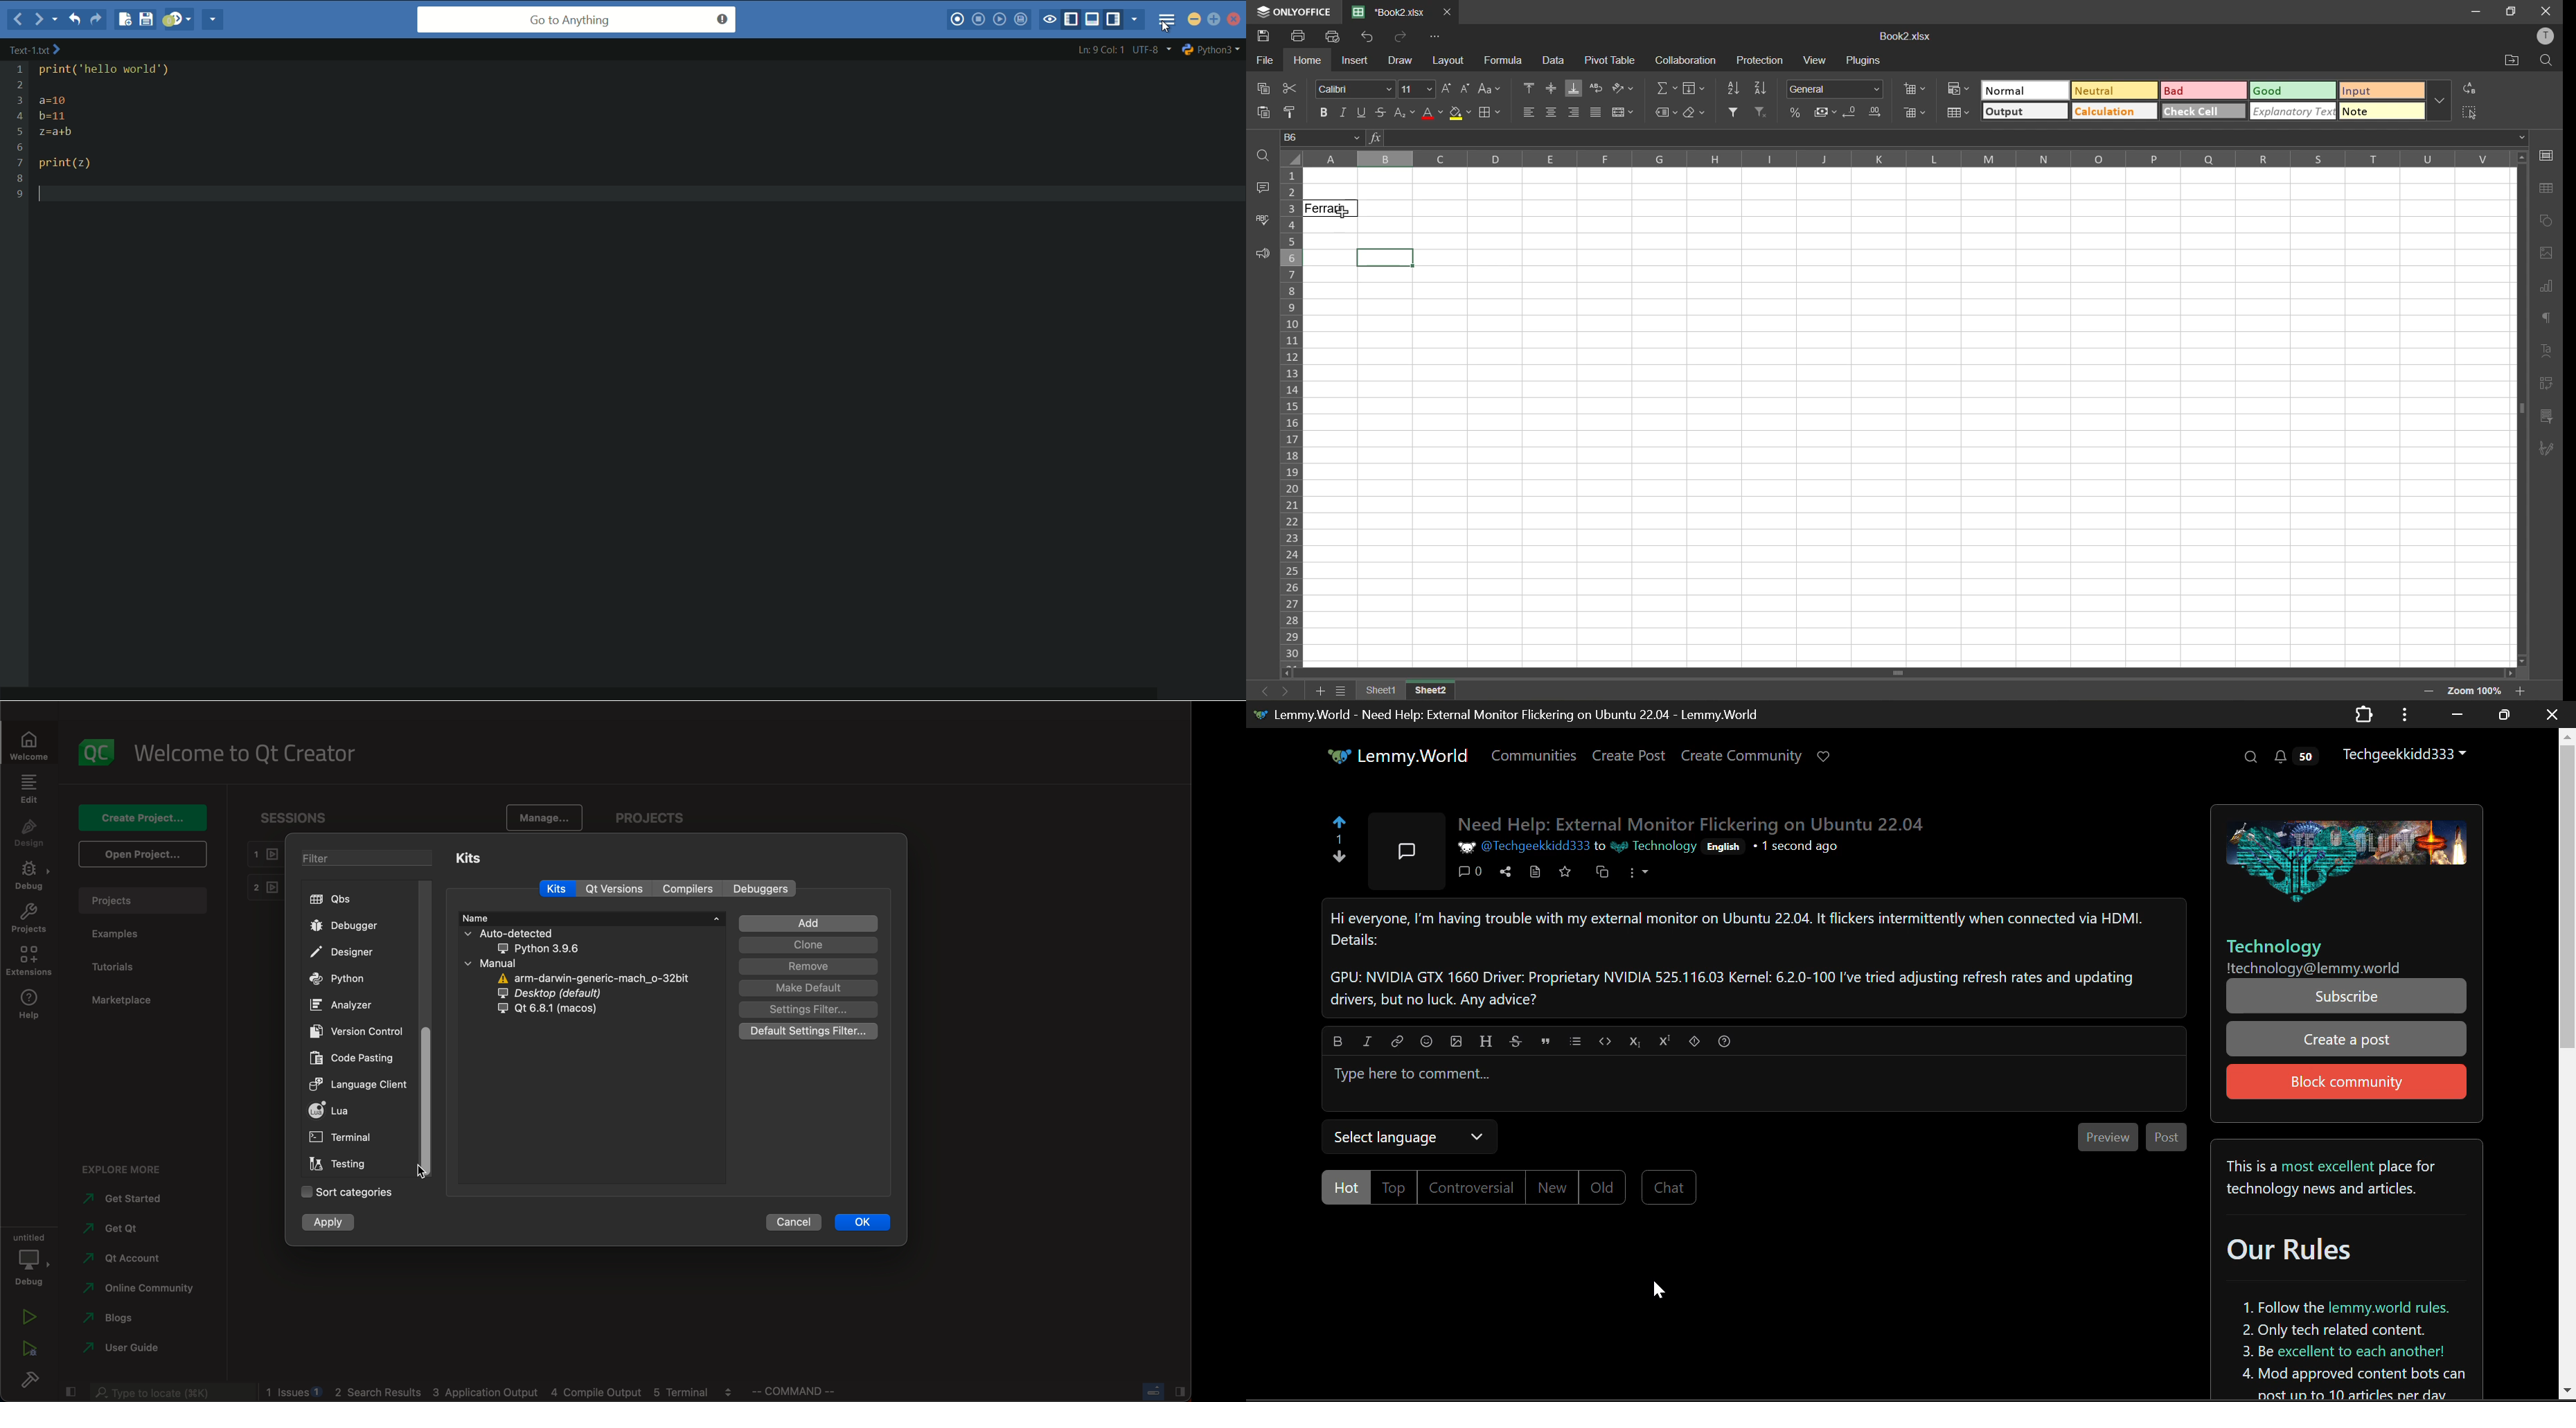  I want to click on started, so click(123, 1201).